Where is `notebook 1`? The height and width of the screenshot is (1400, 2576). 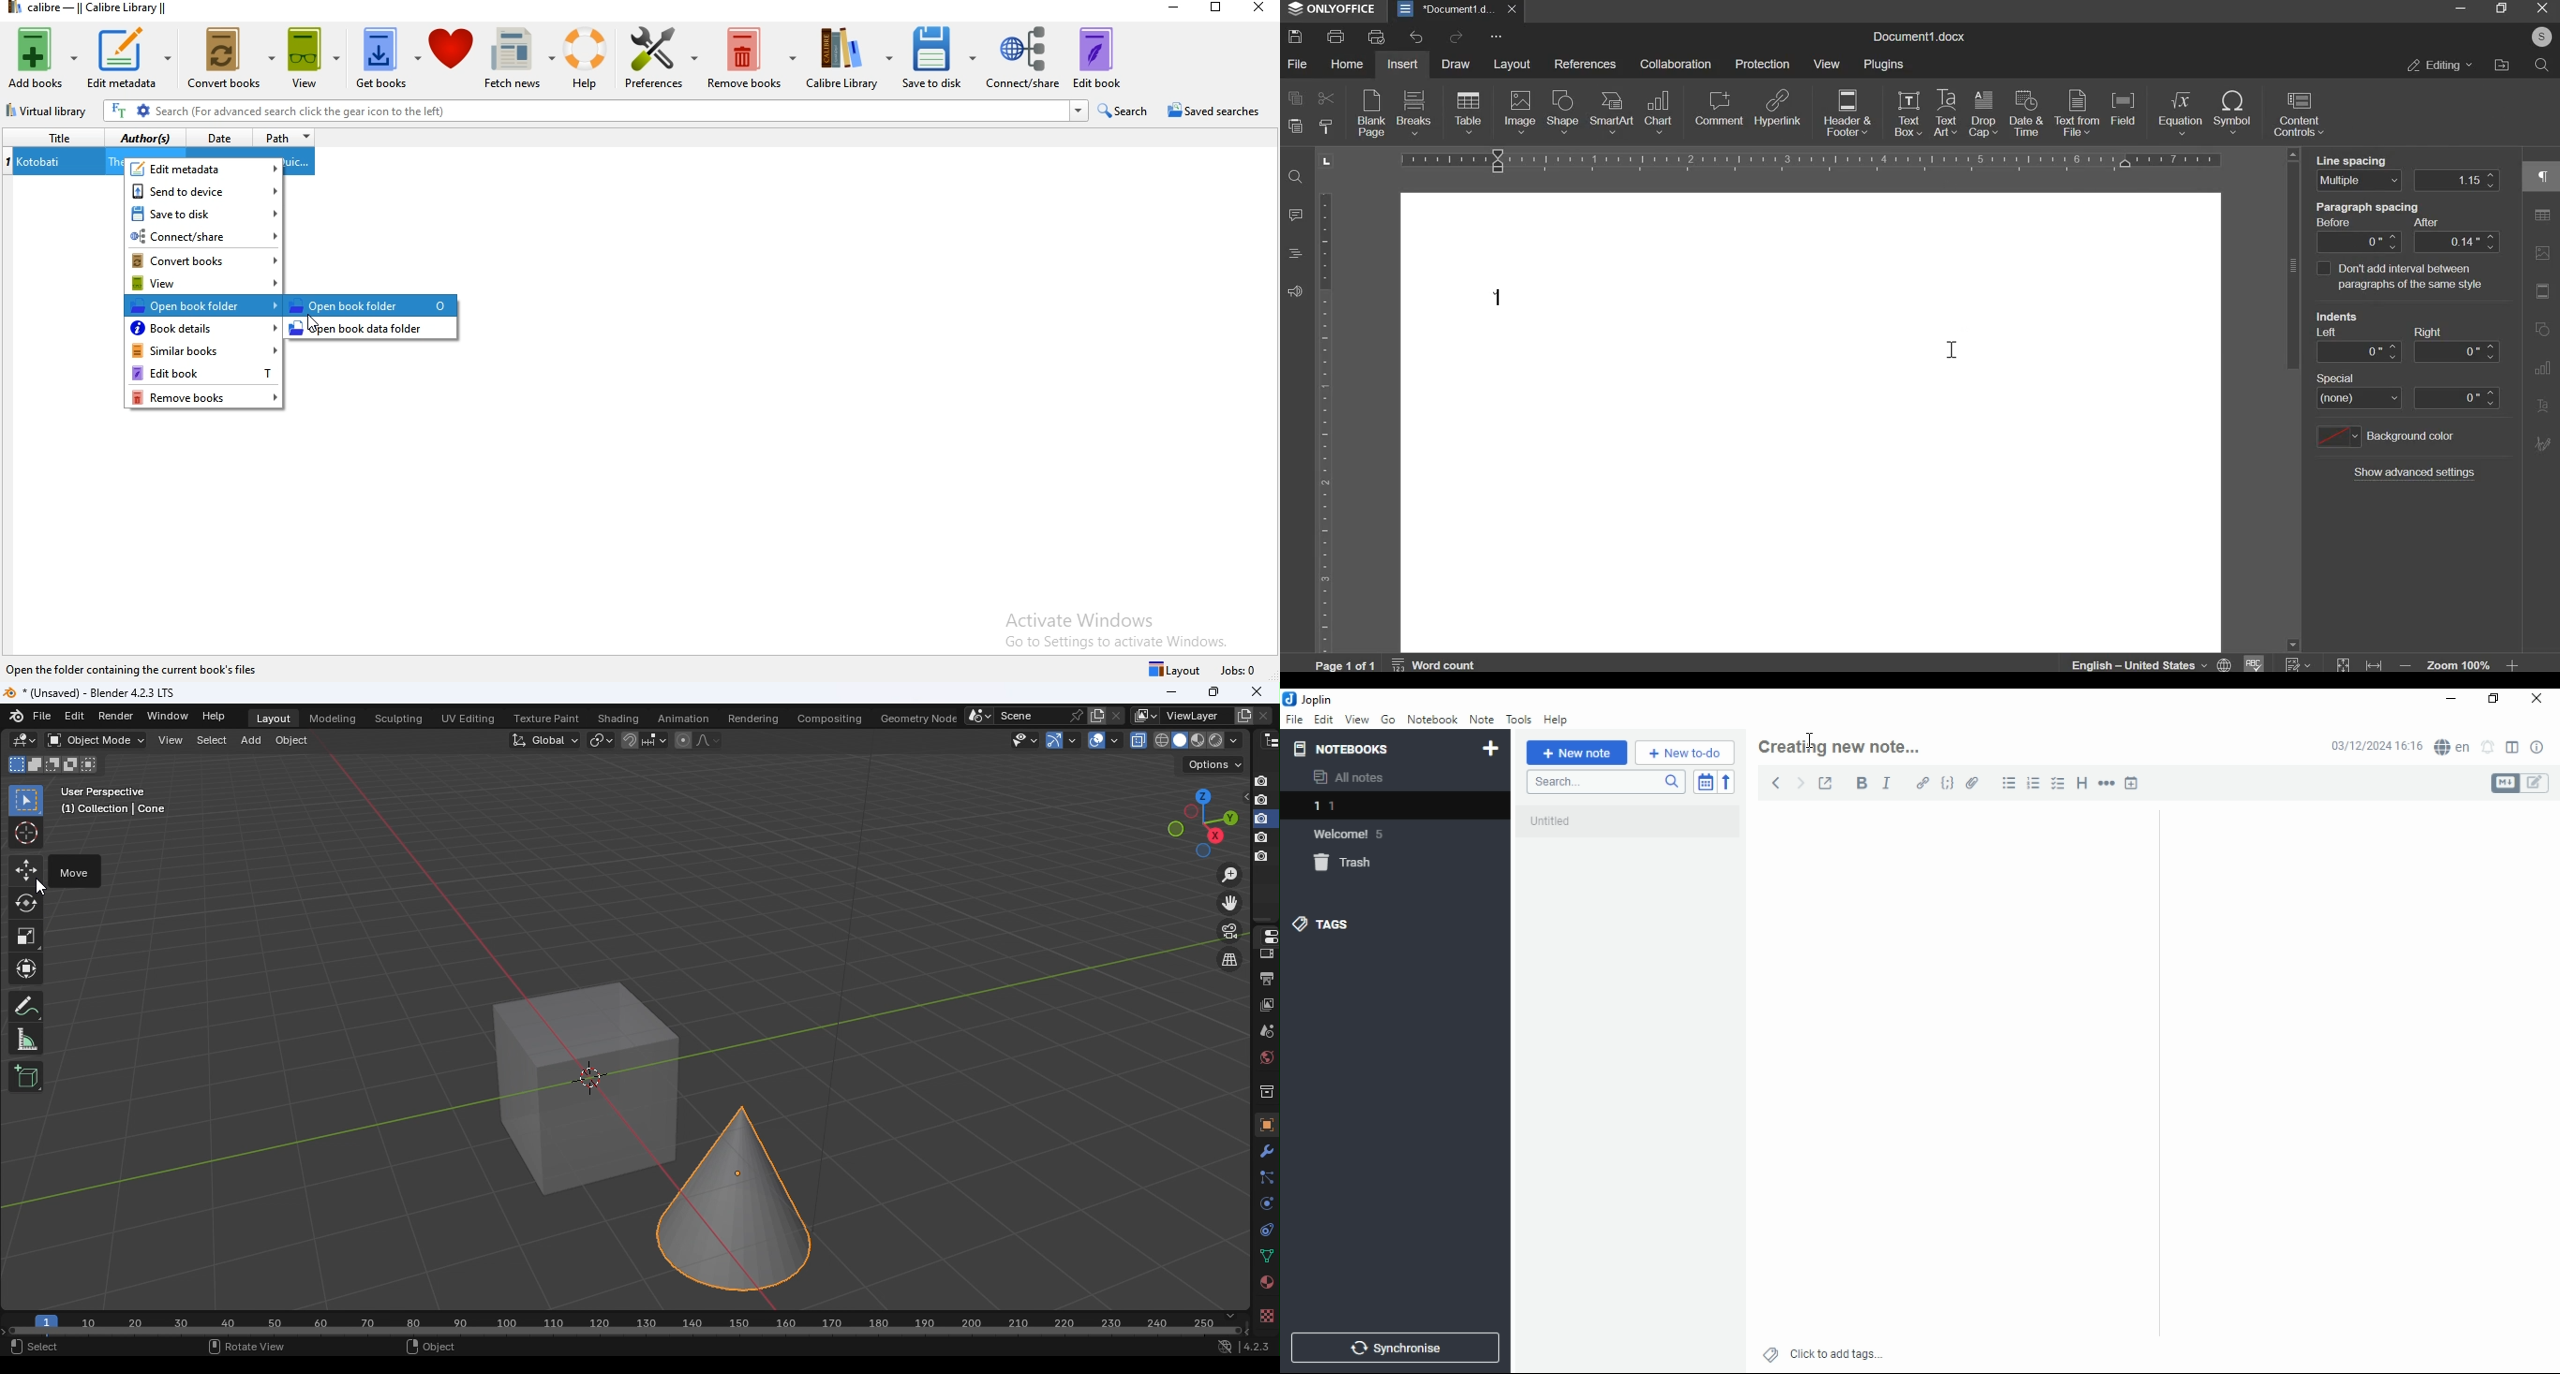 notebook 1 is located at coordinates (1353, 808).